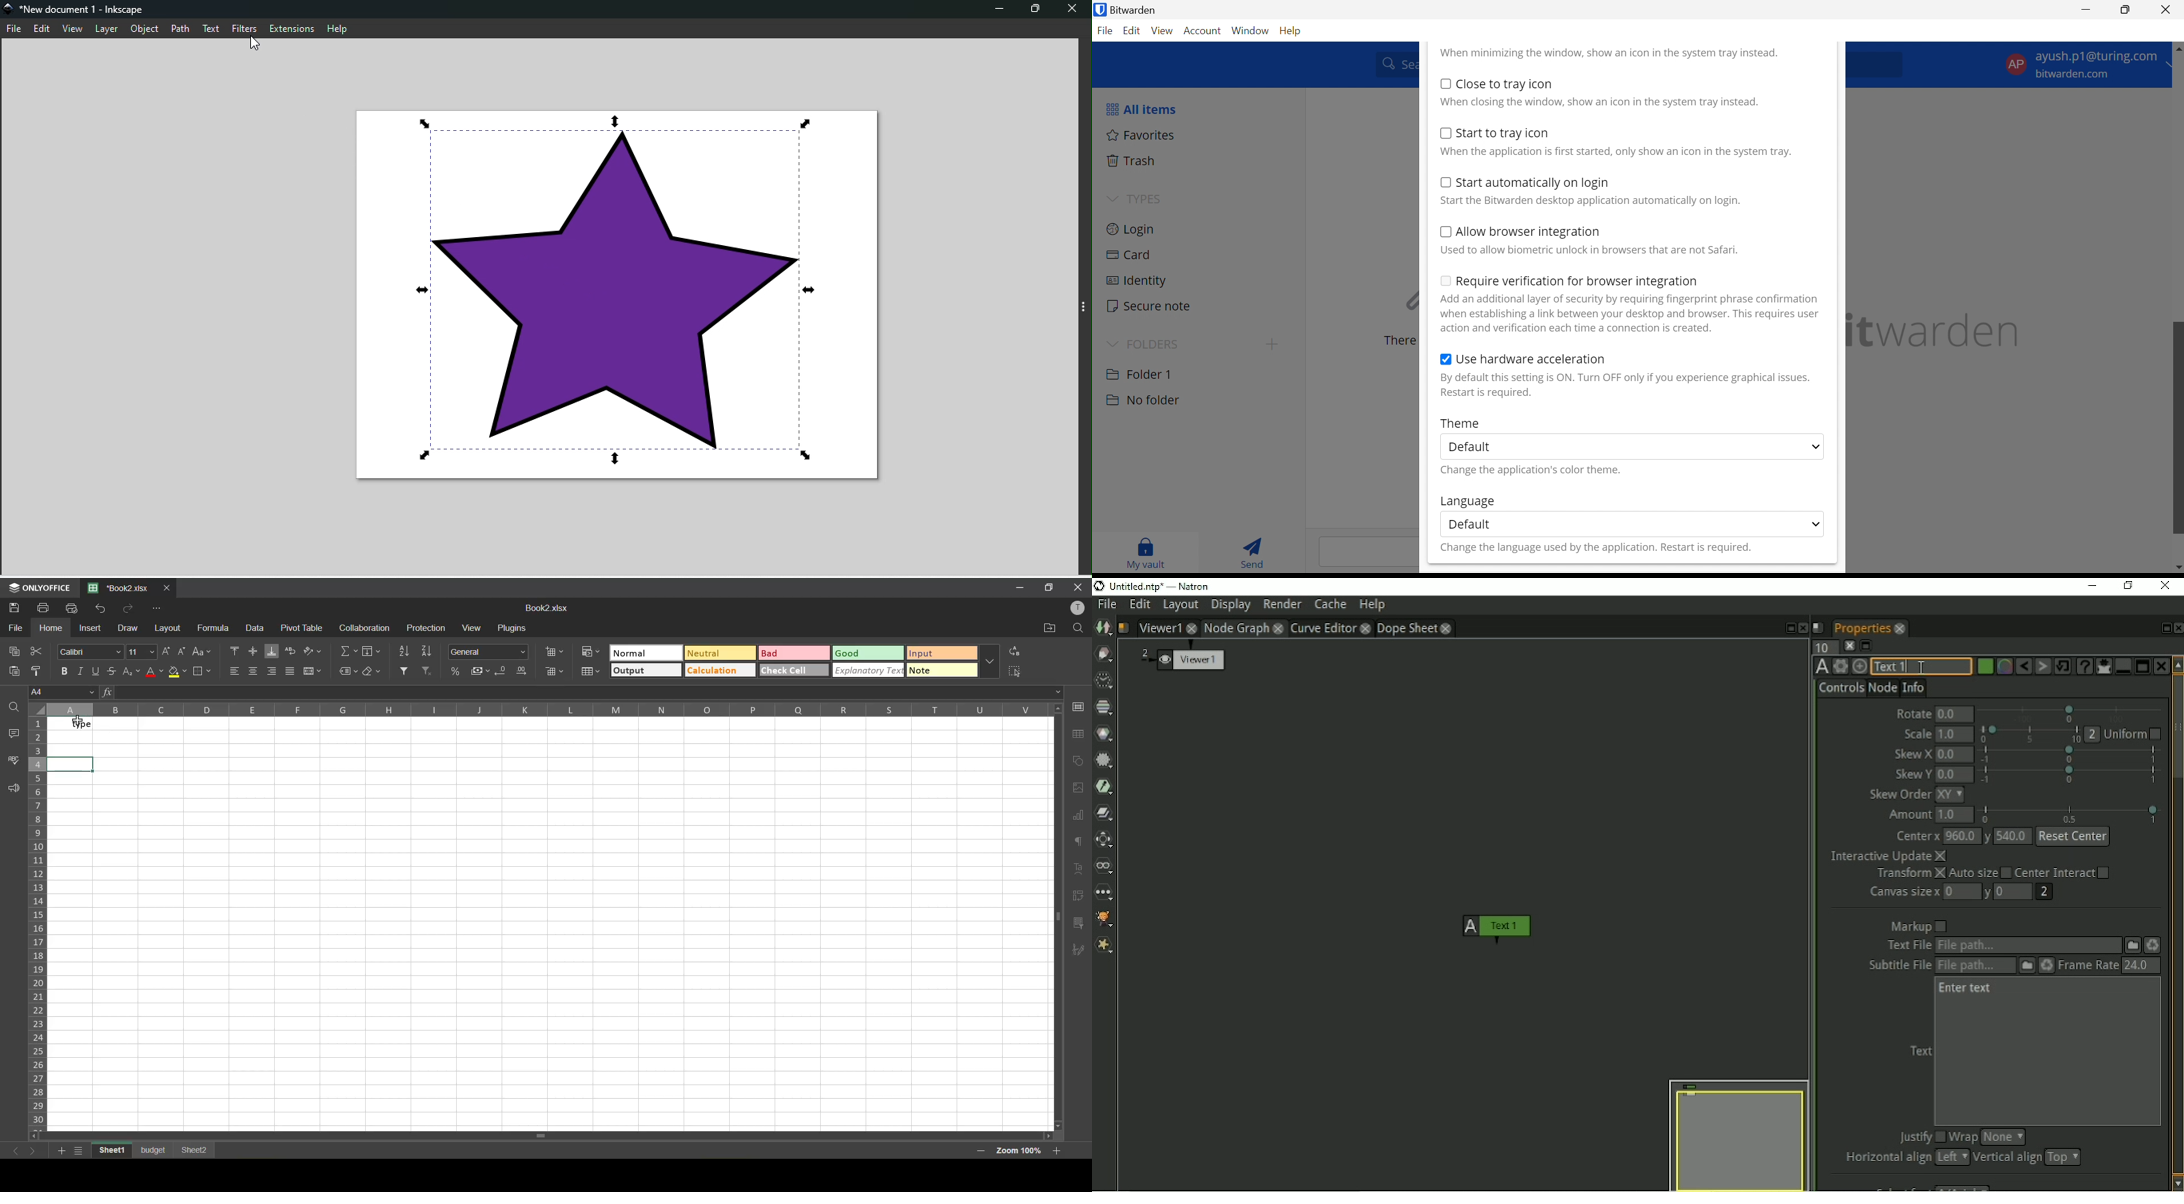 This screenshot has height=1204, width=2184. What do you see at coordinates (11, 760) in the screenshot?
I see `spellcheck` at bounding box center [11, 760].